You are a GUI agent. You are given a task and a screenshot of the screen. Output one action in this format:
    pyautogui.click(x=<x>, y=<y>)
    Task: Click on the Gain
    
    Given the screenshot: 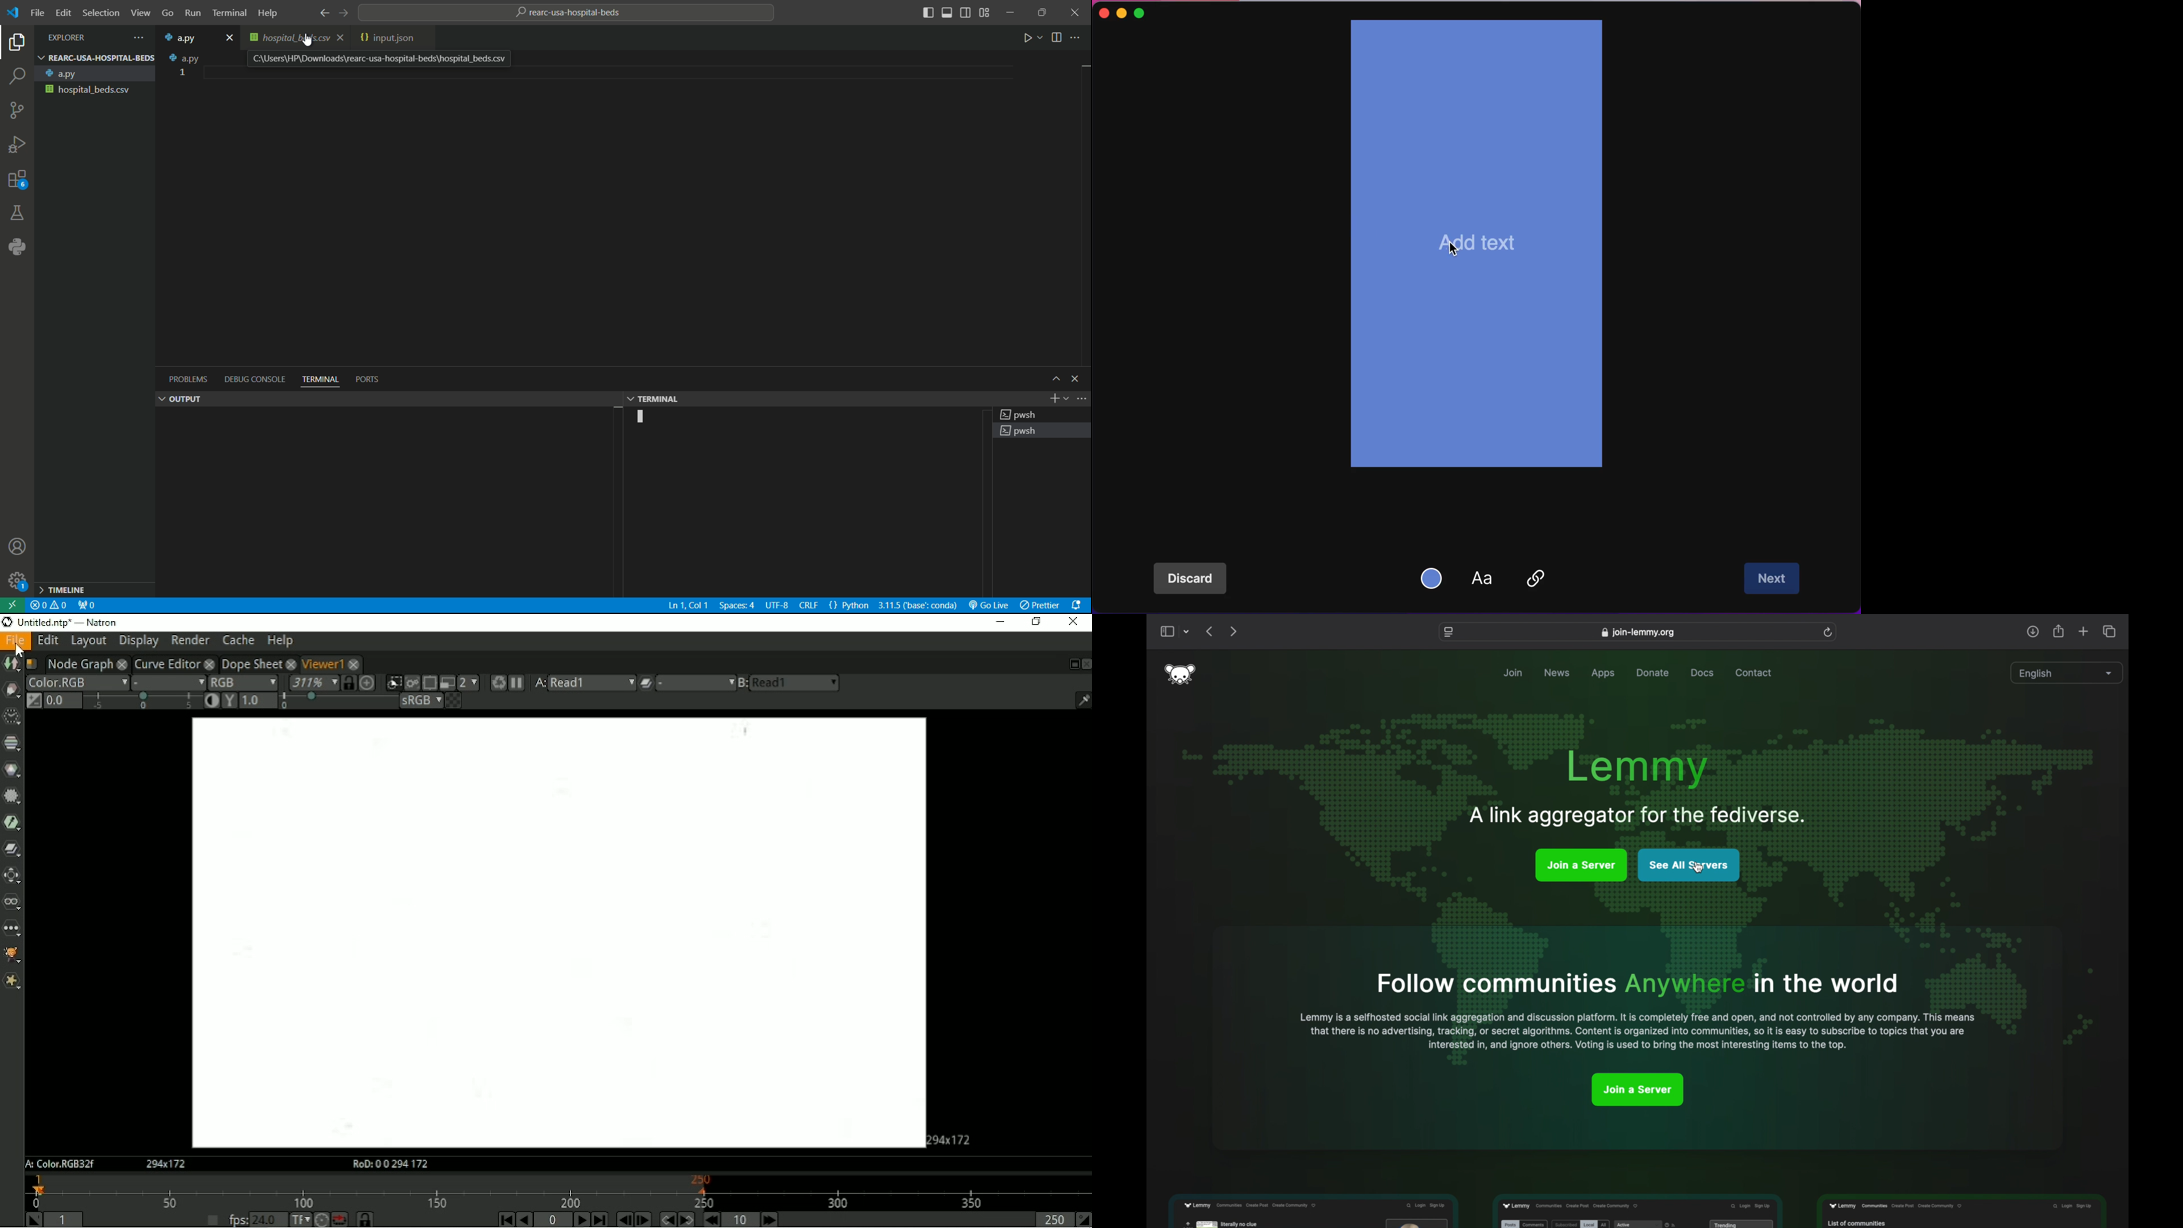 What is the action you would take?
    pyautogui.click(x=63, y=701)
    